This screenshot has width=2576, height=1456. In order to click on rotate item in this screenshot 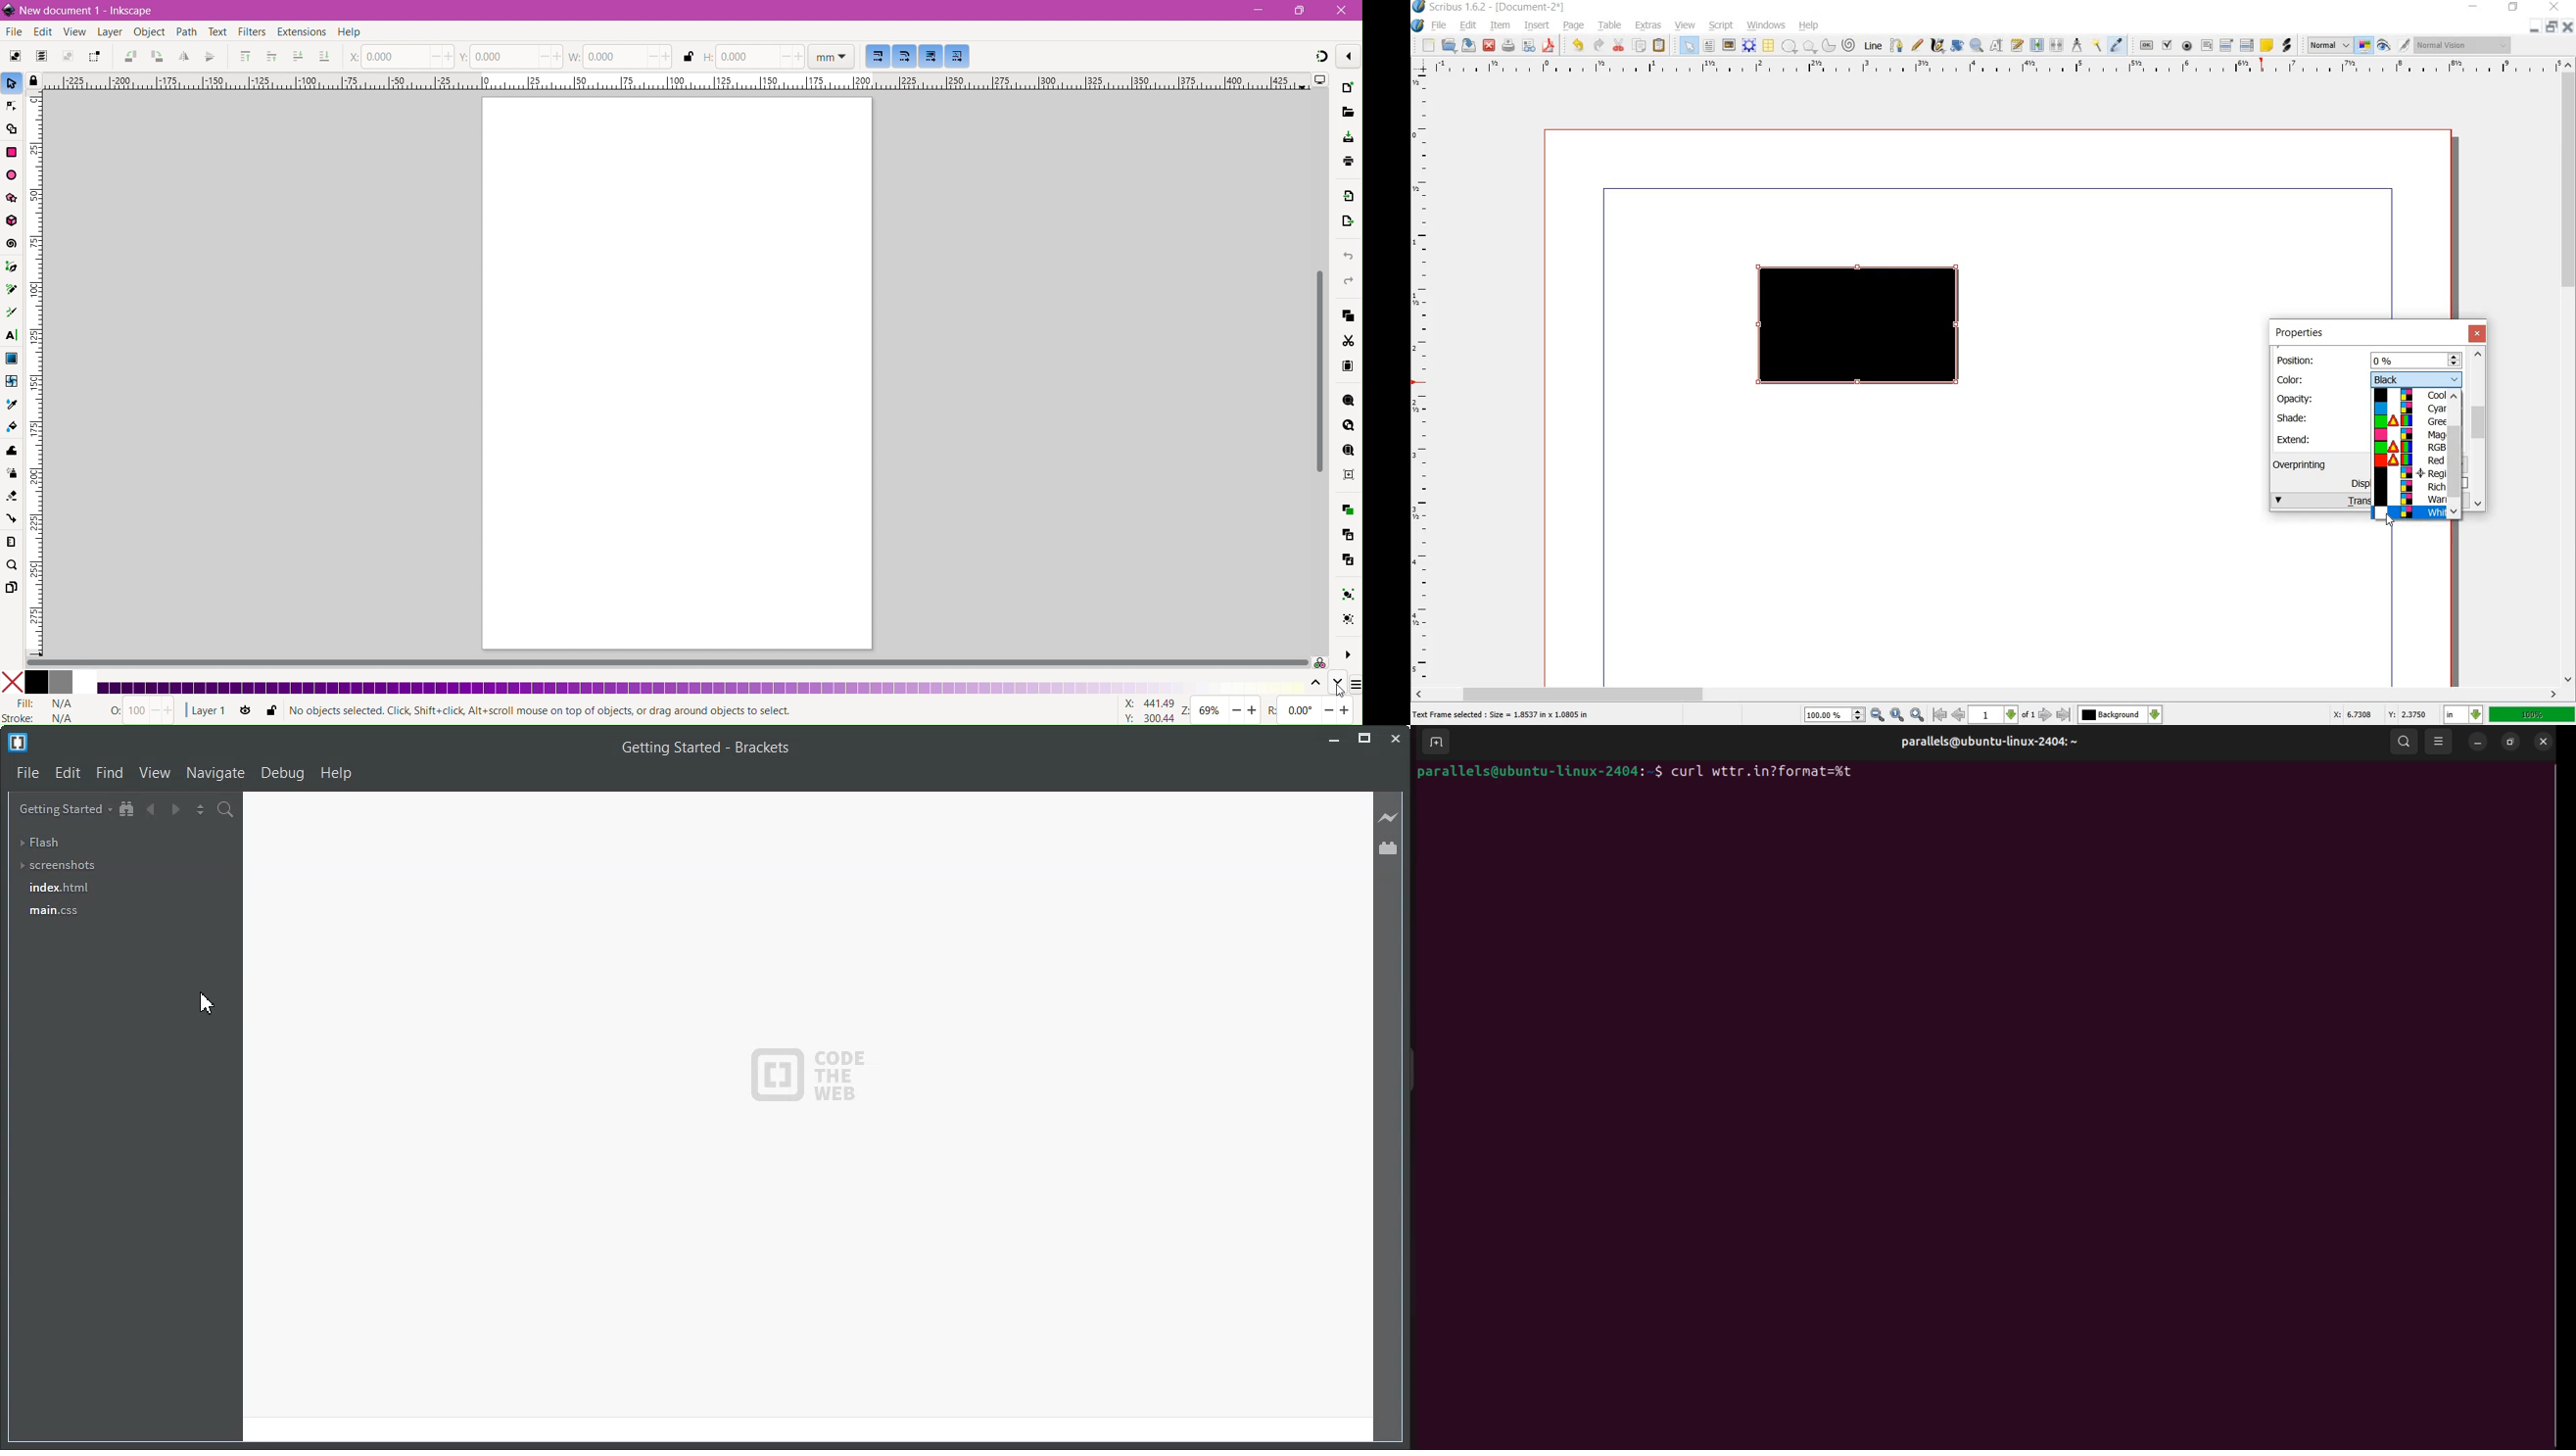, I will do `click(1958, 46)`.